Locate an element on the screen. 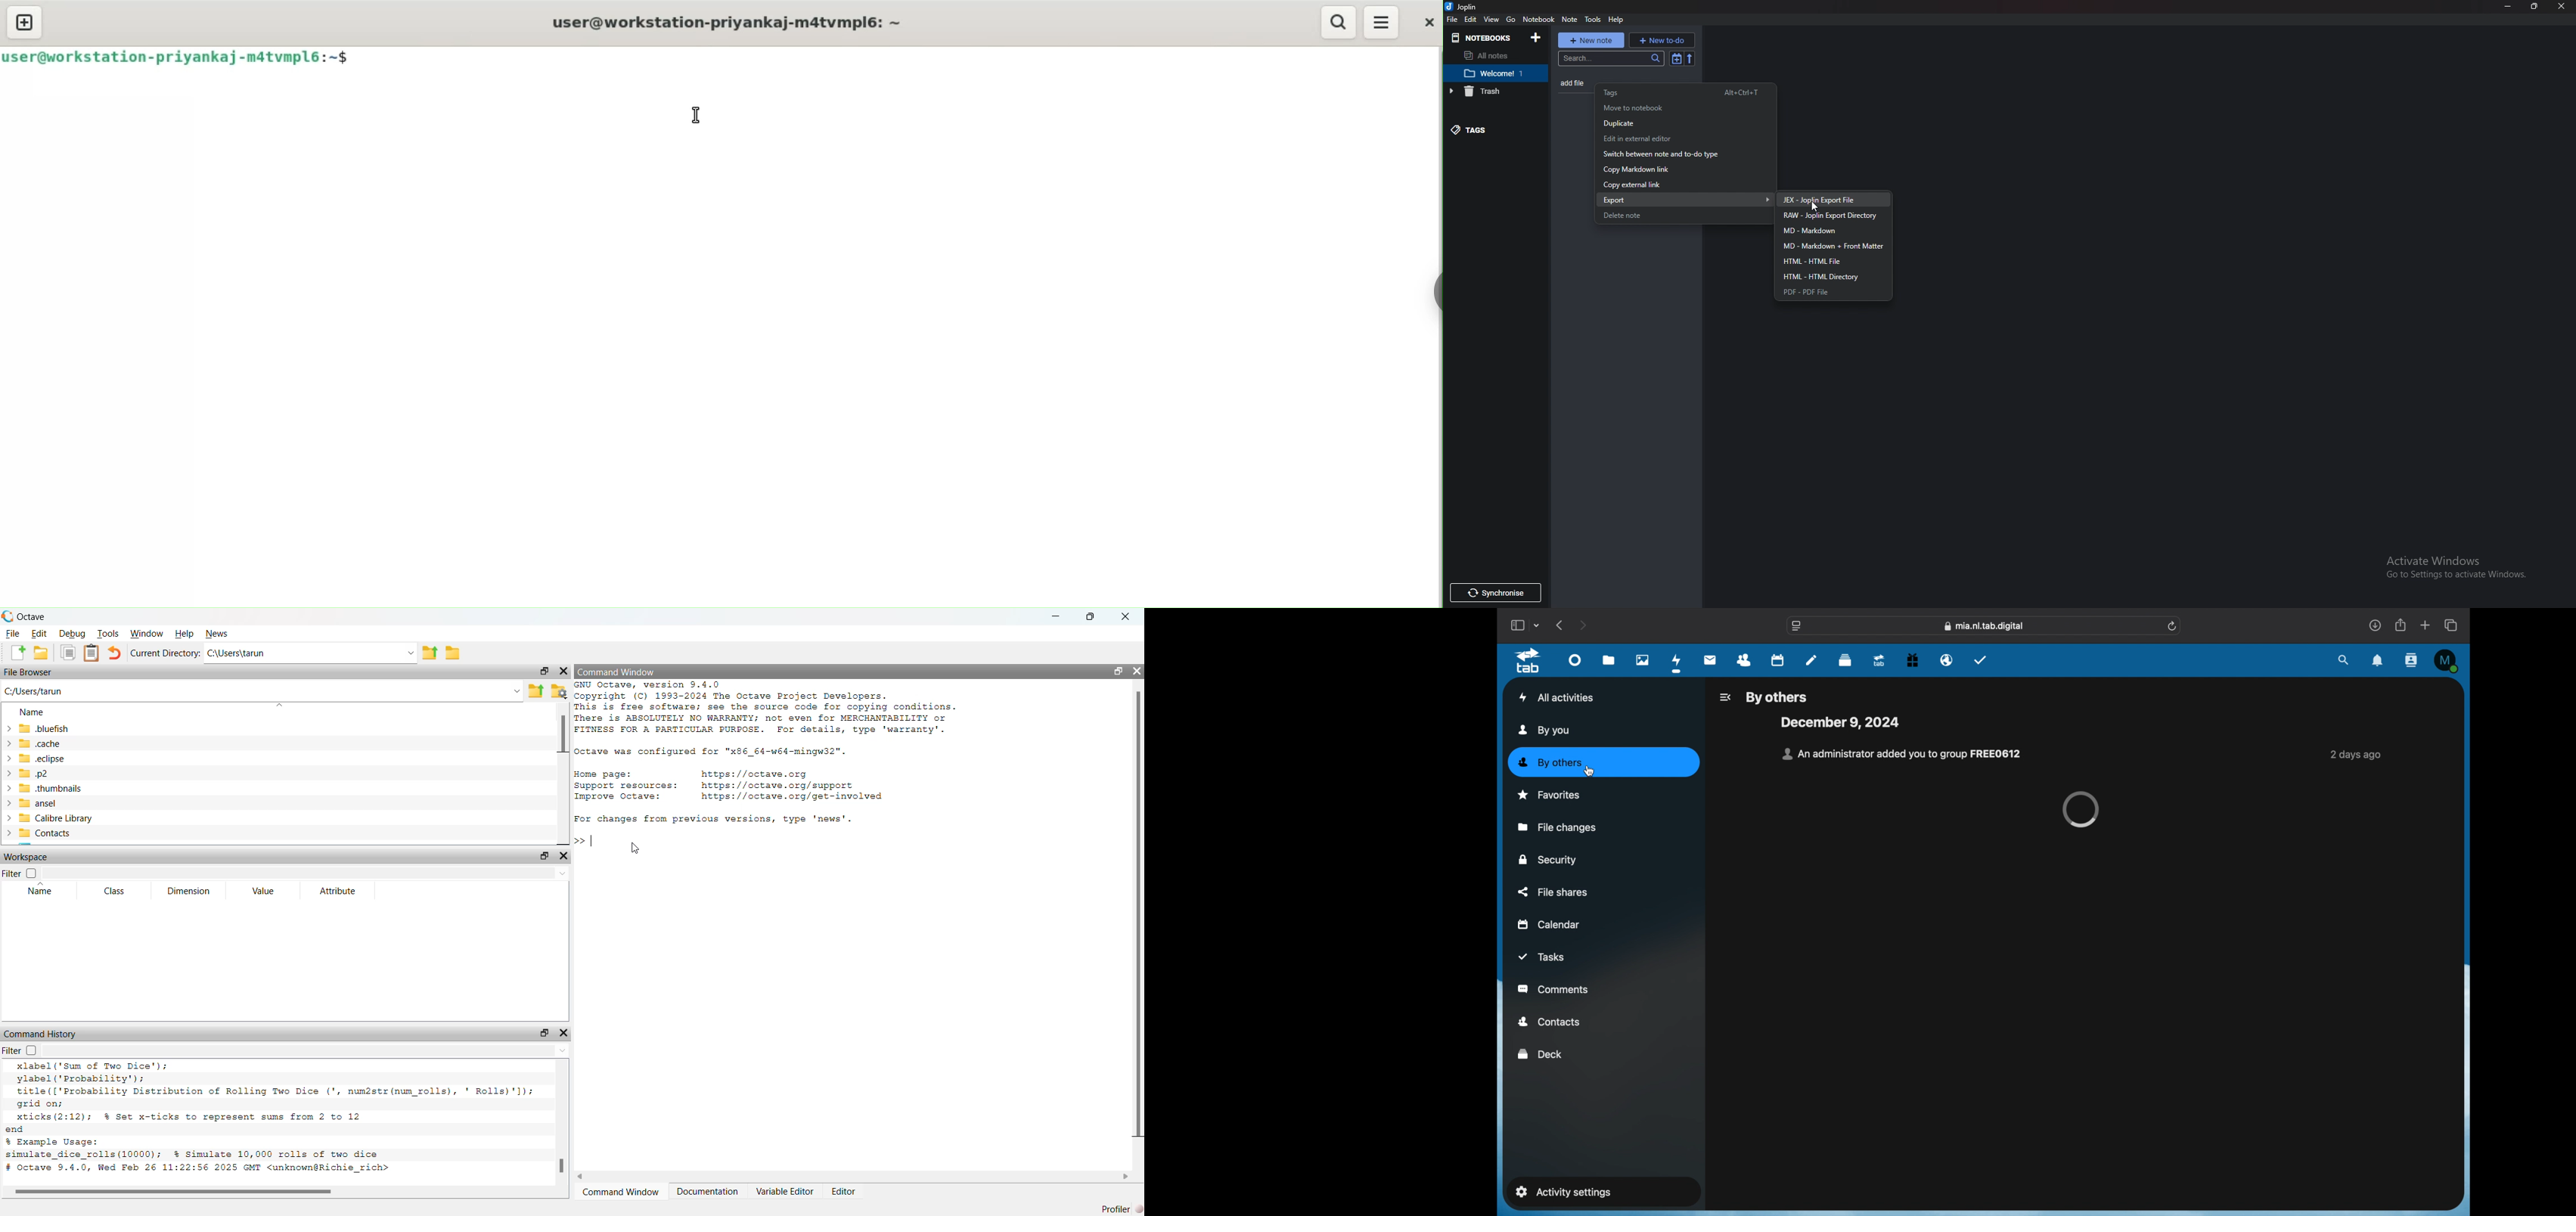 This screenshot has width=2576, height=1232. email is located at coordinates (1946, 660).